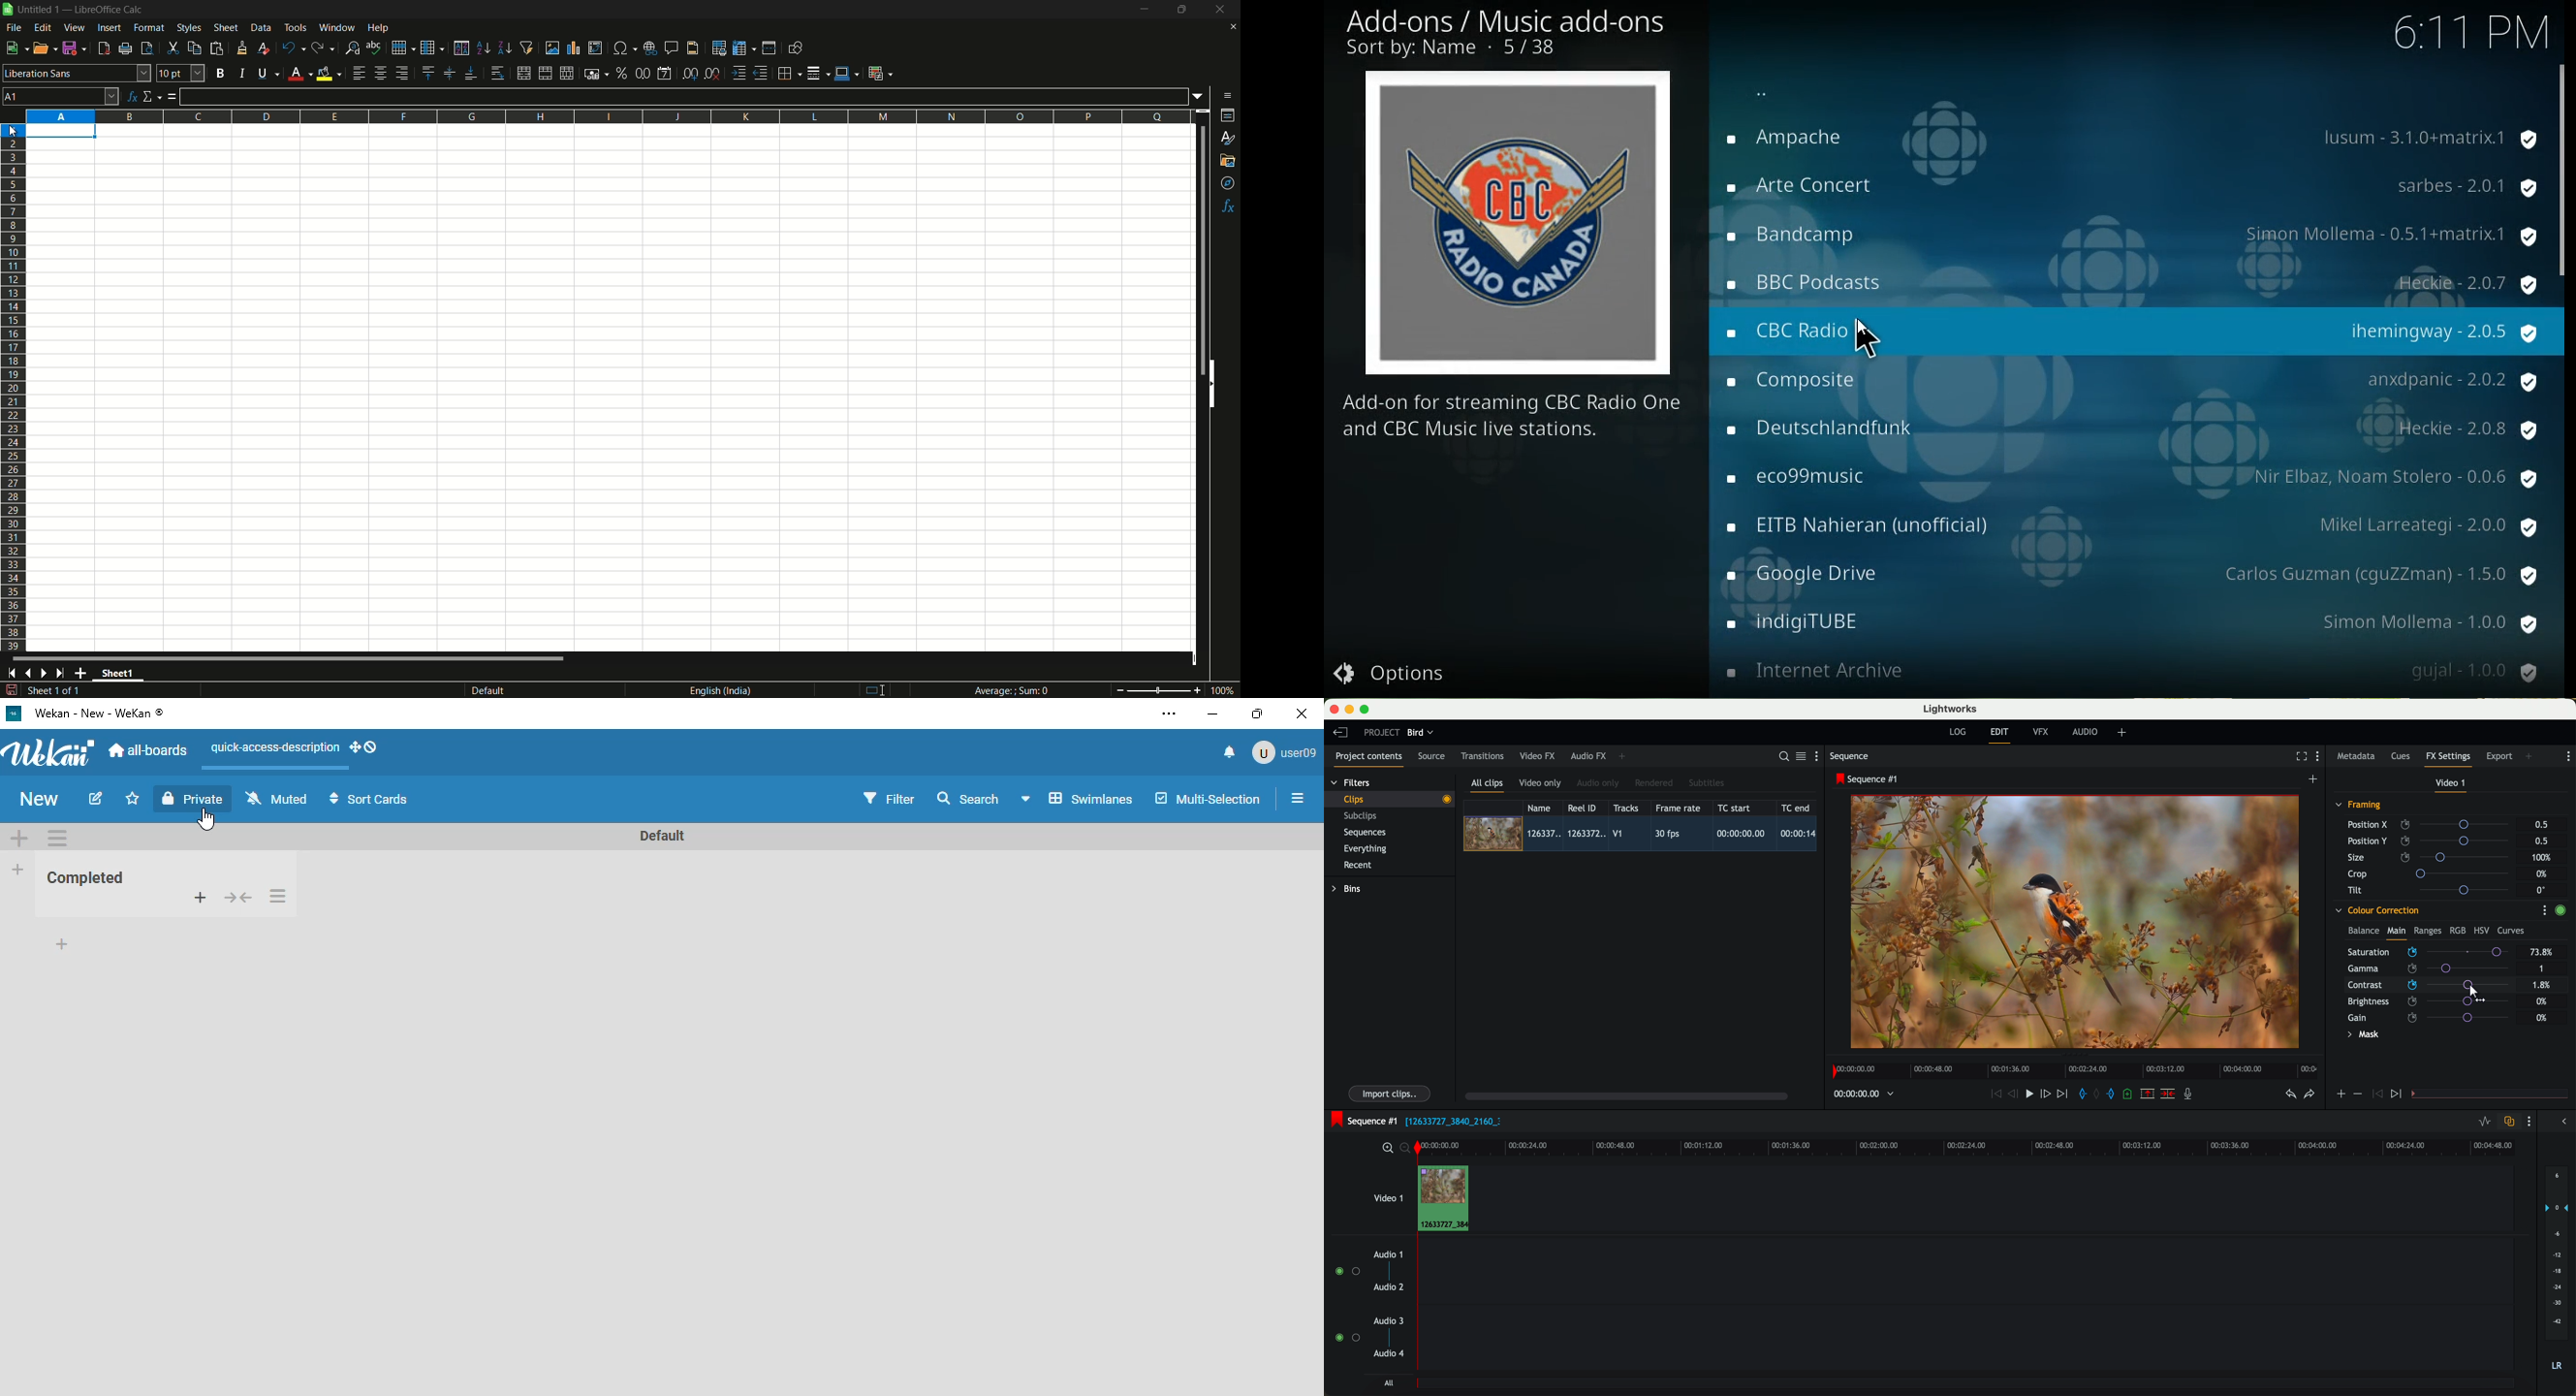  What do you see at coordinates (87, 877) in the screenshot?
I see `Completed` at bounding box center [87, 877].